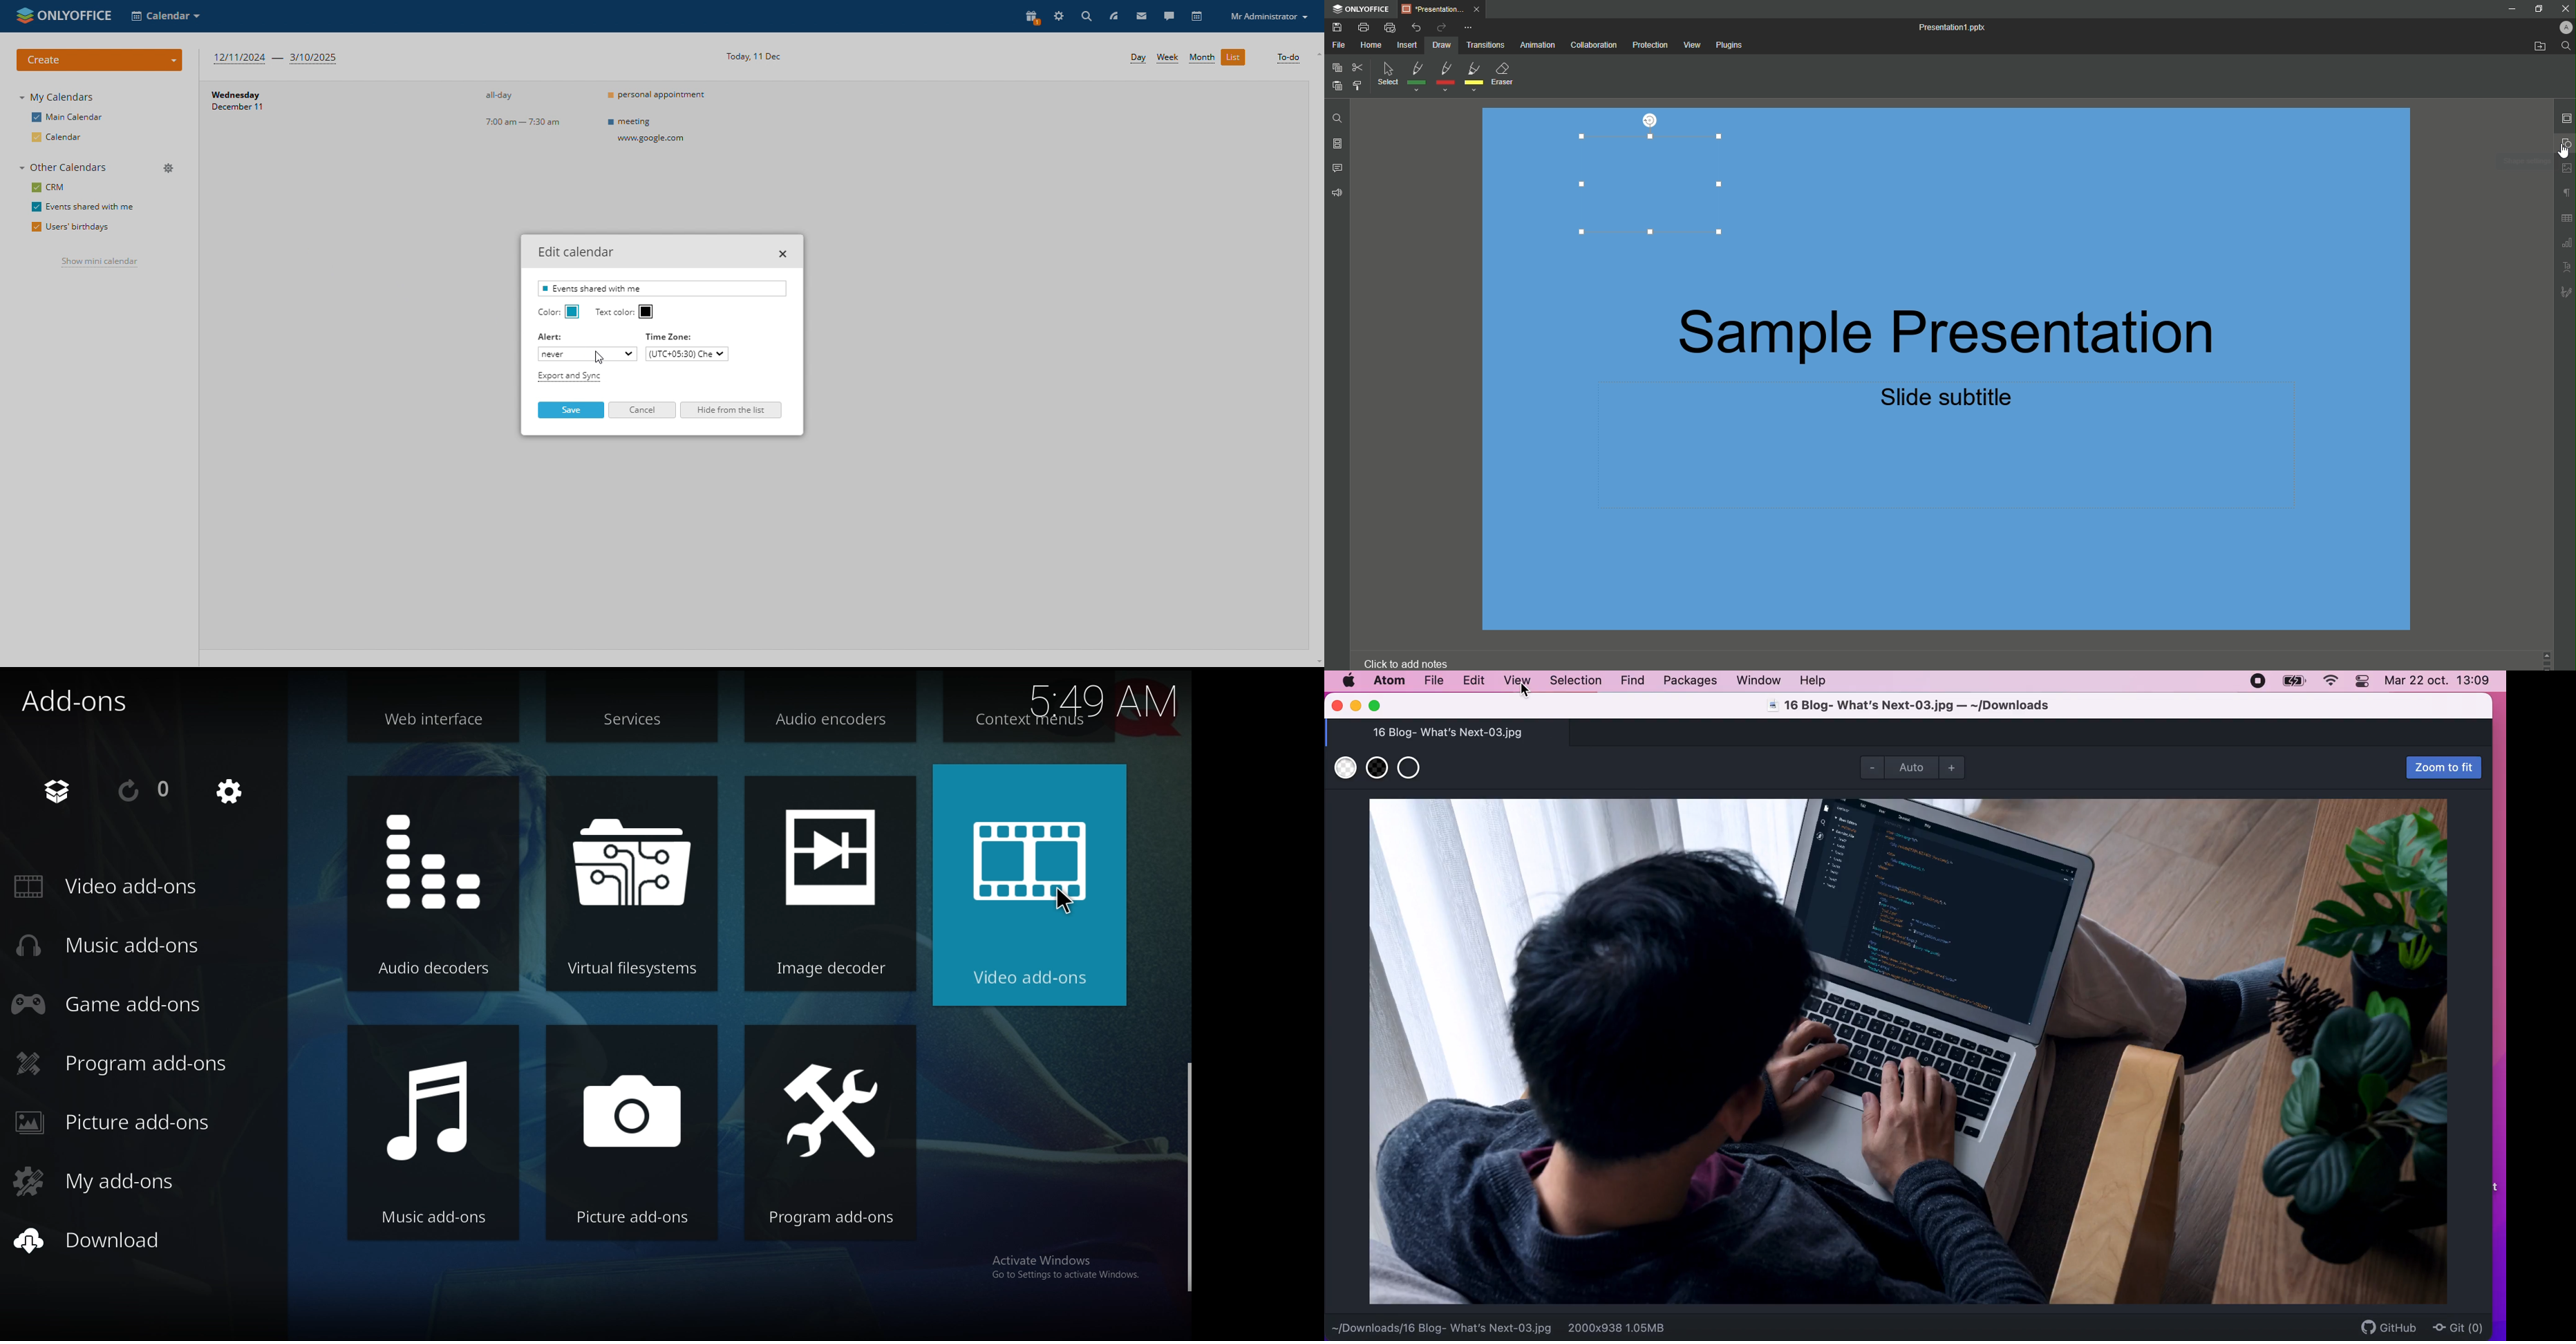 The width and height of the screenshot is (2576, 1344). Describe the element at coordinates (64, 167) in the screenshot. I see `other calendars` at that location.